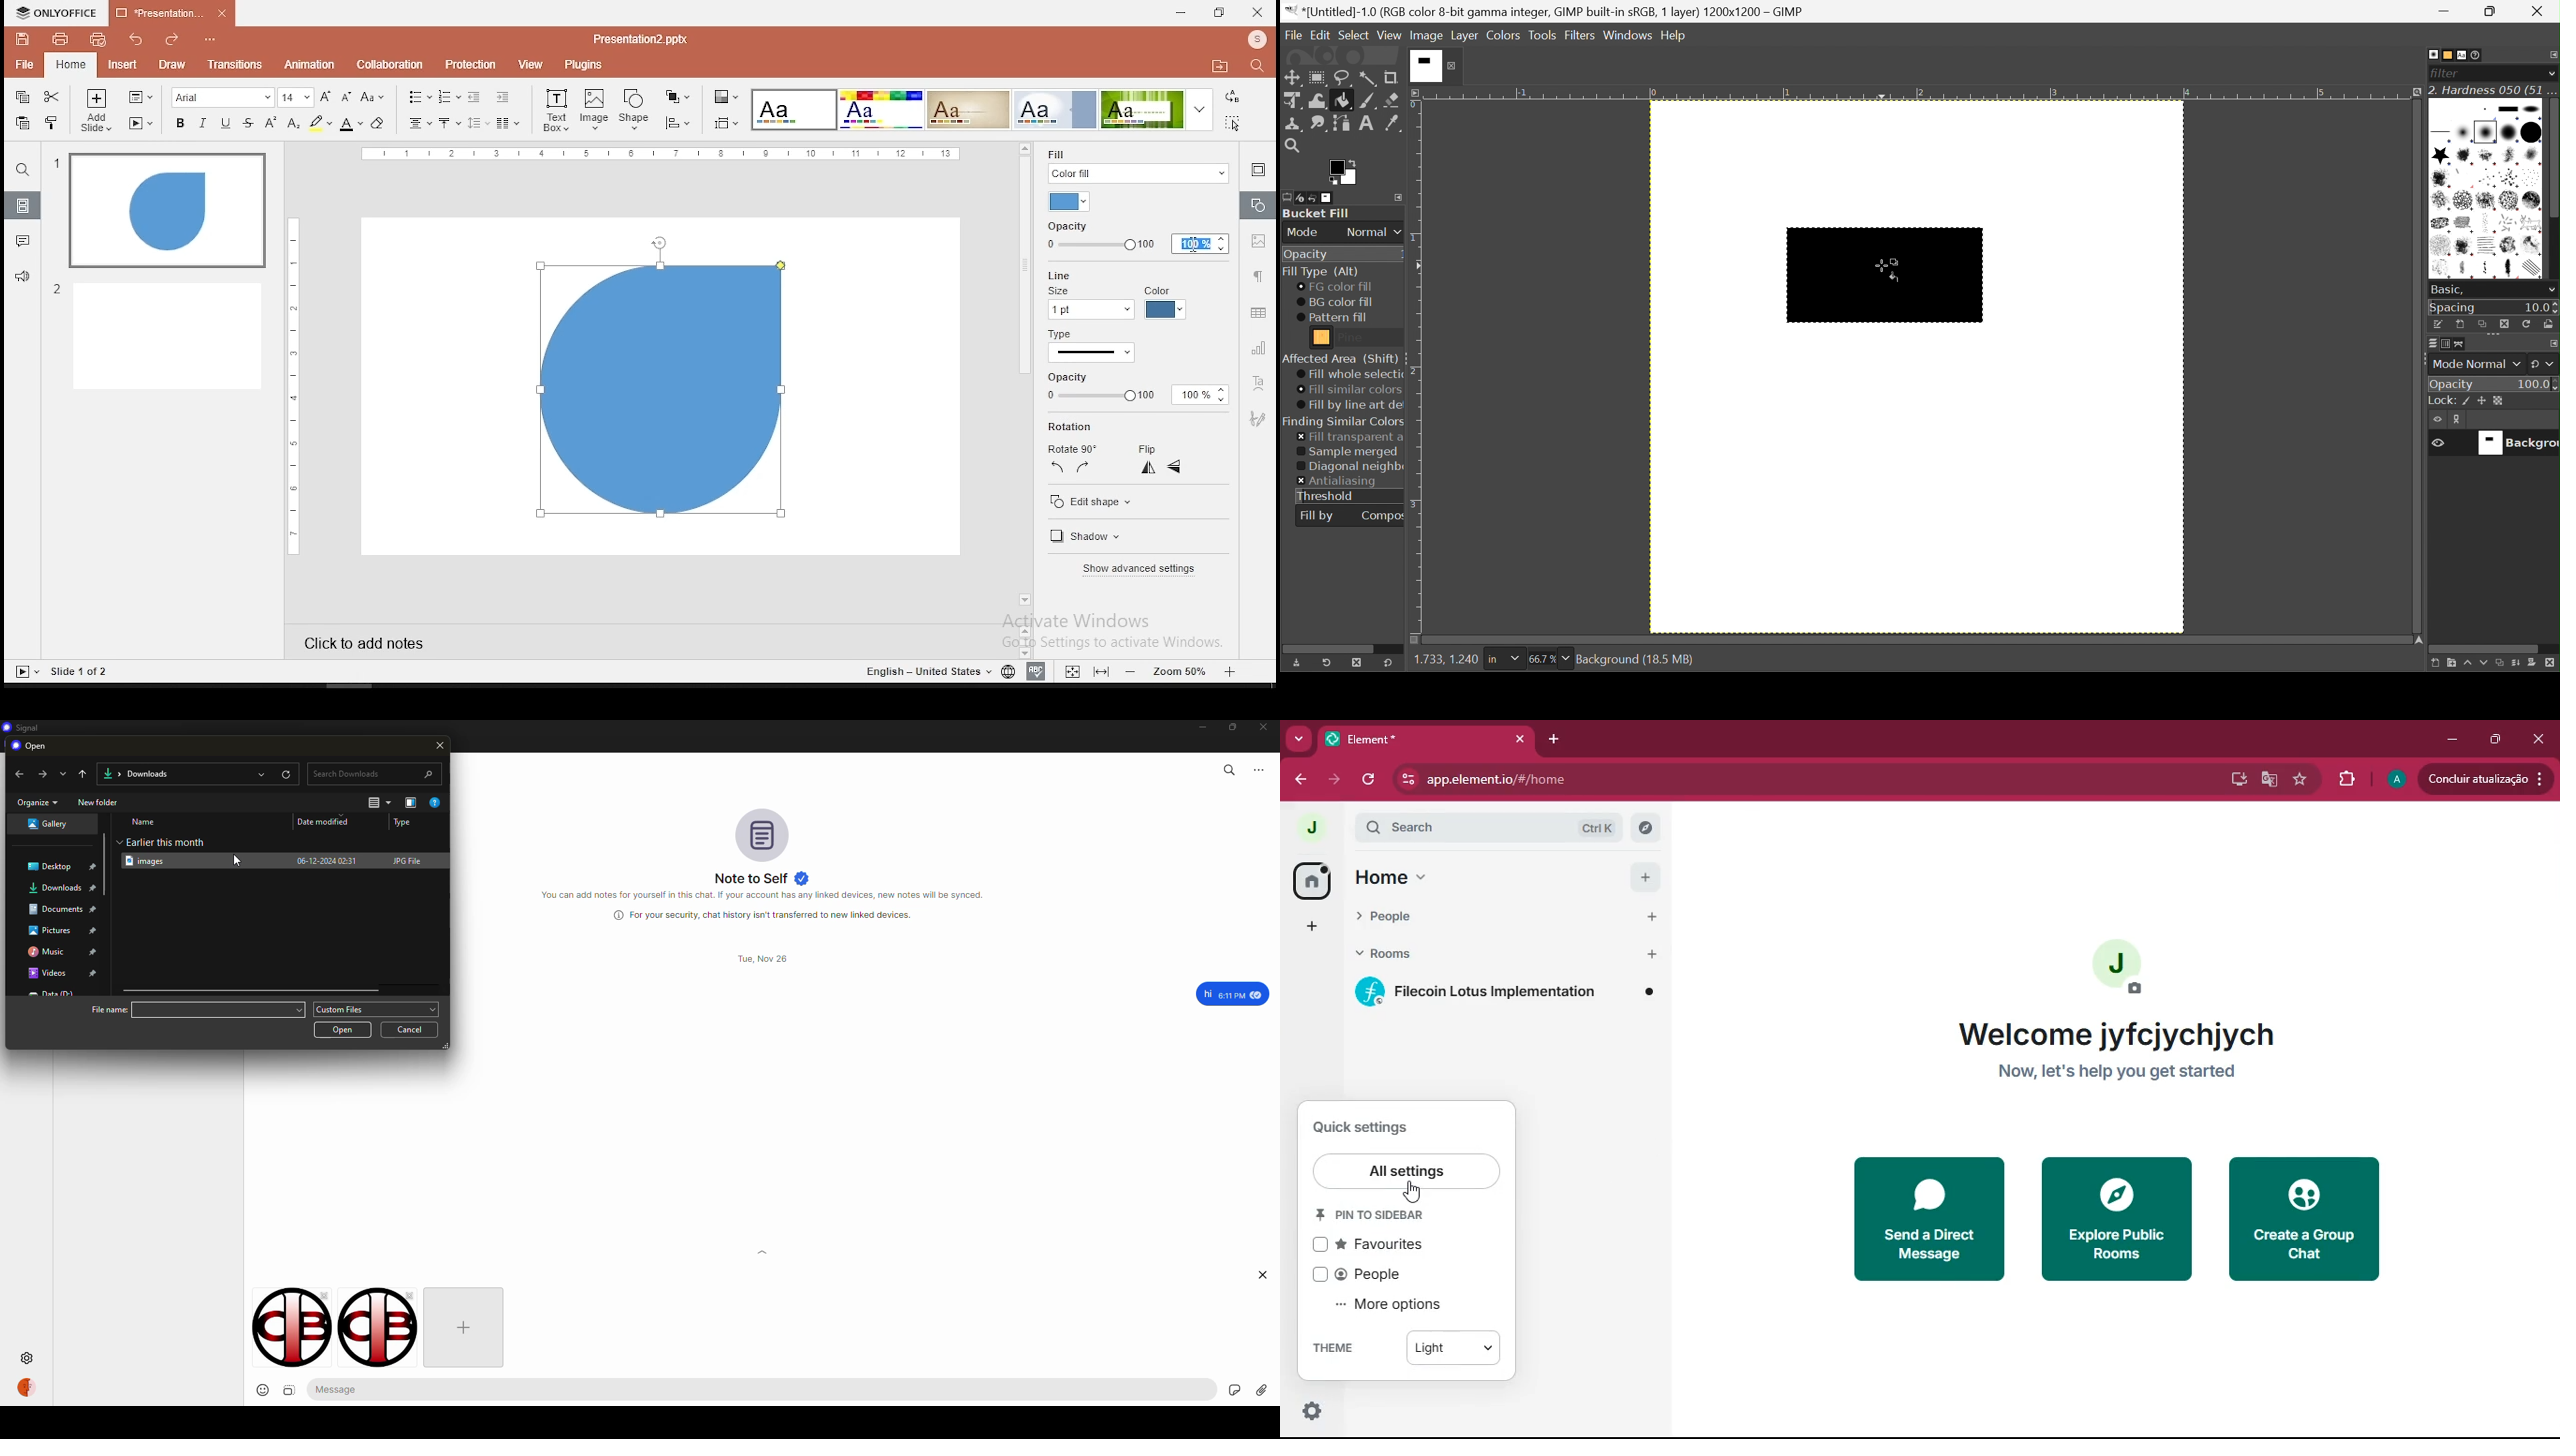 The height and width of the screenshot is (1456, 2576). Describe the element at coordinates (1473, 877) in the screenshot. I see `home` at that location.